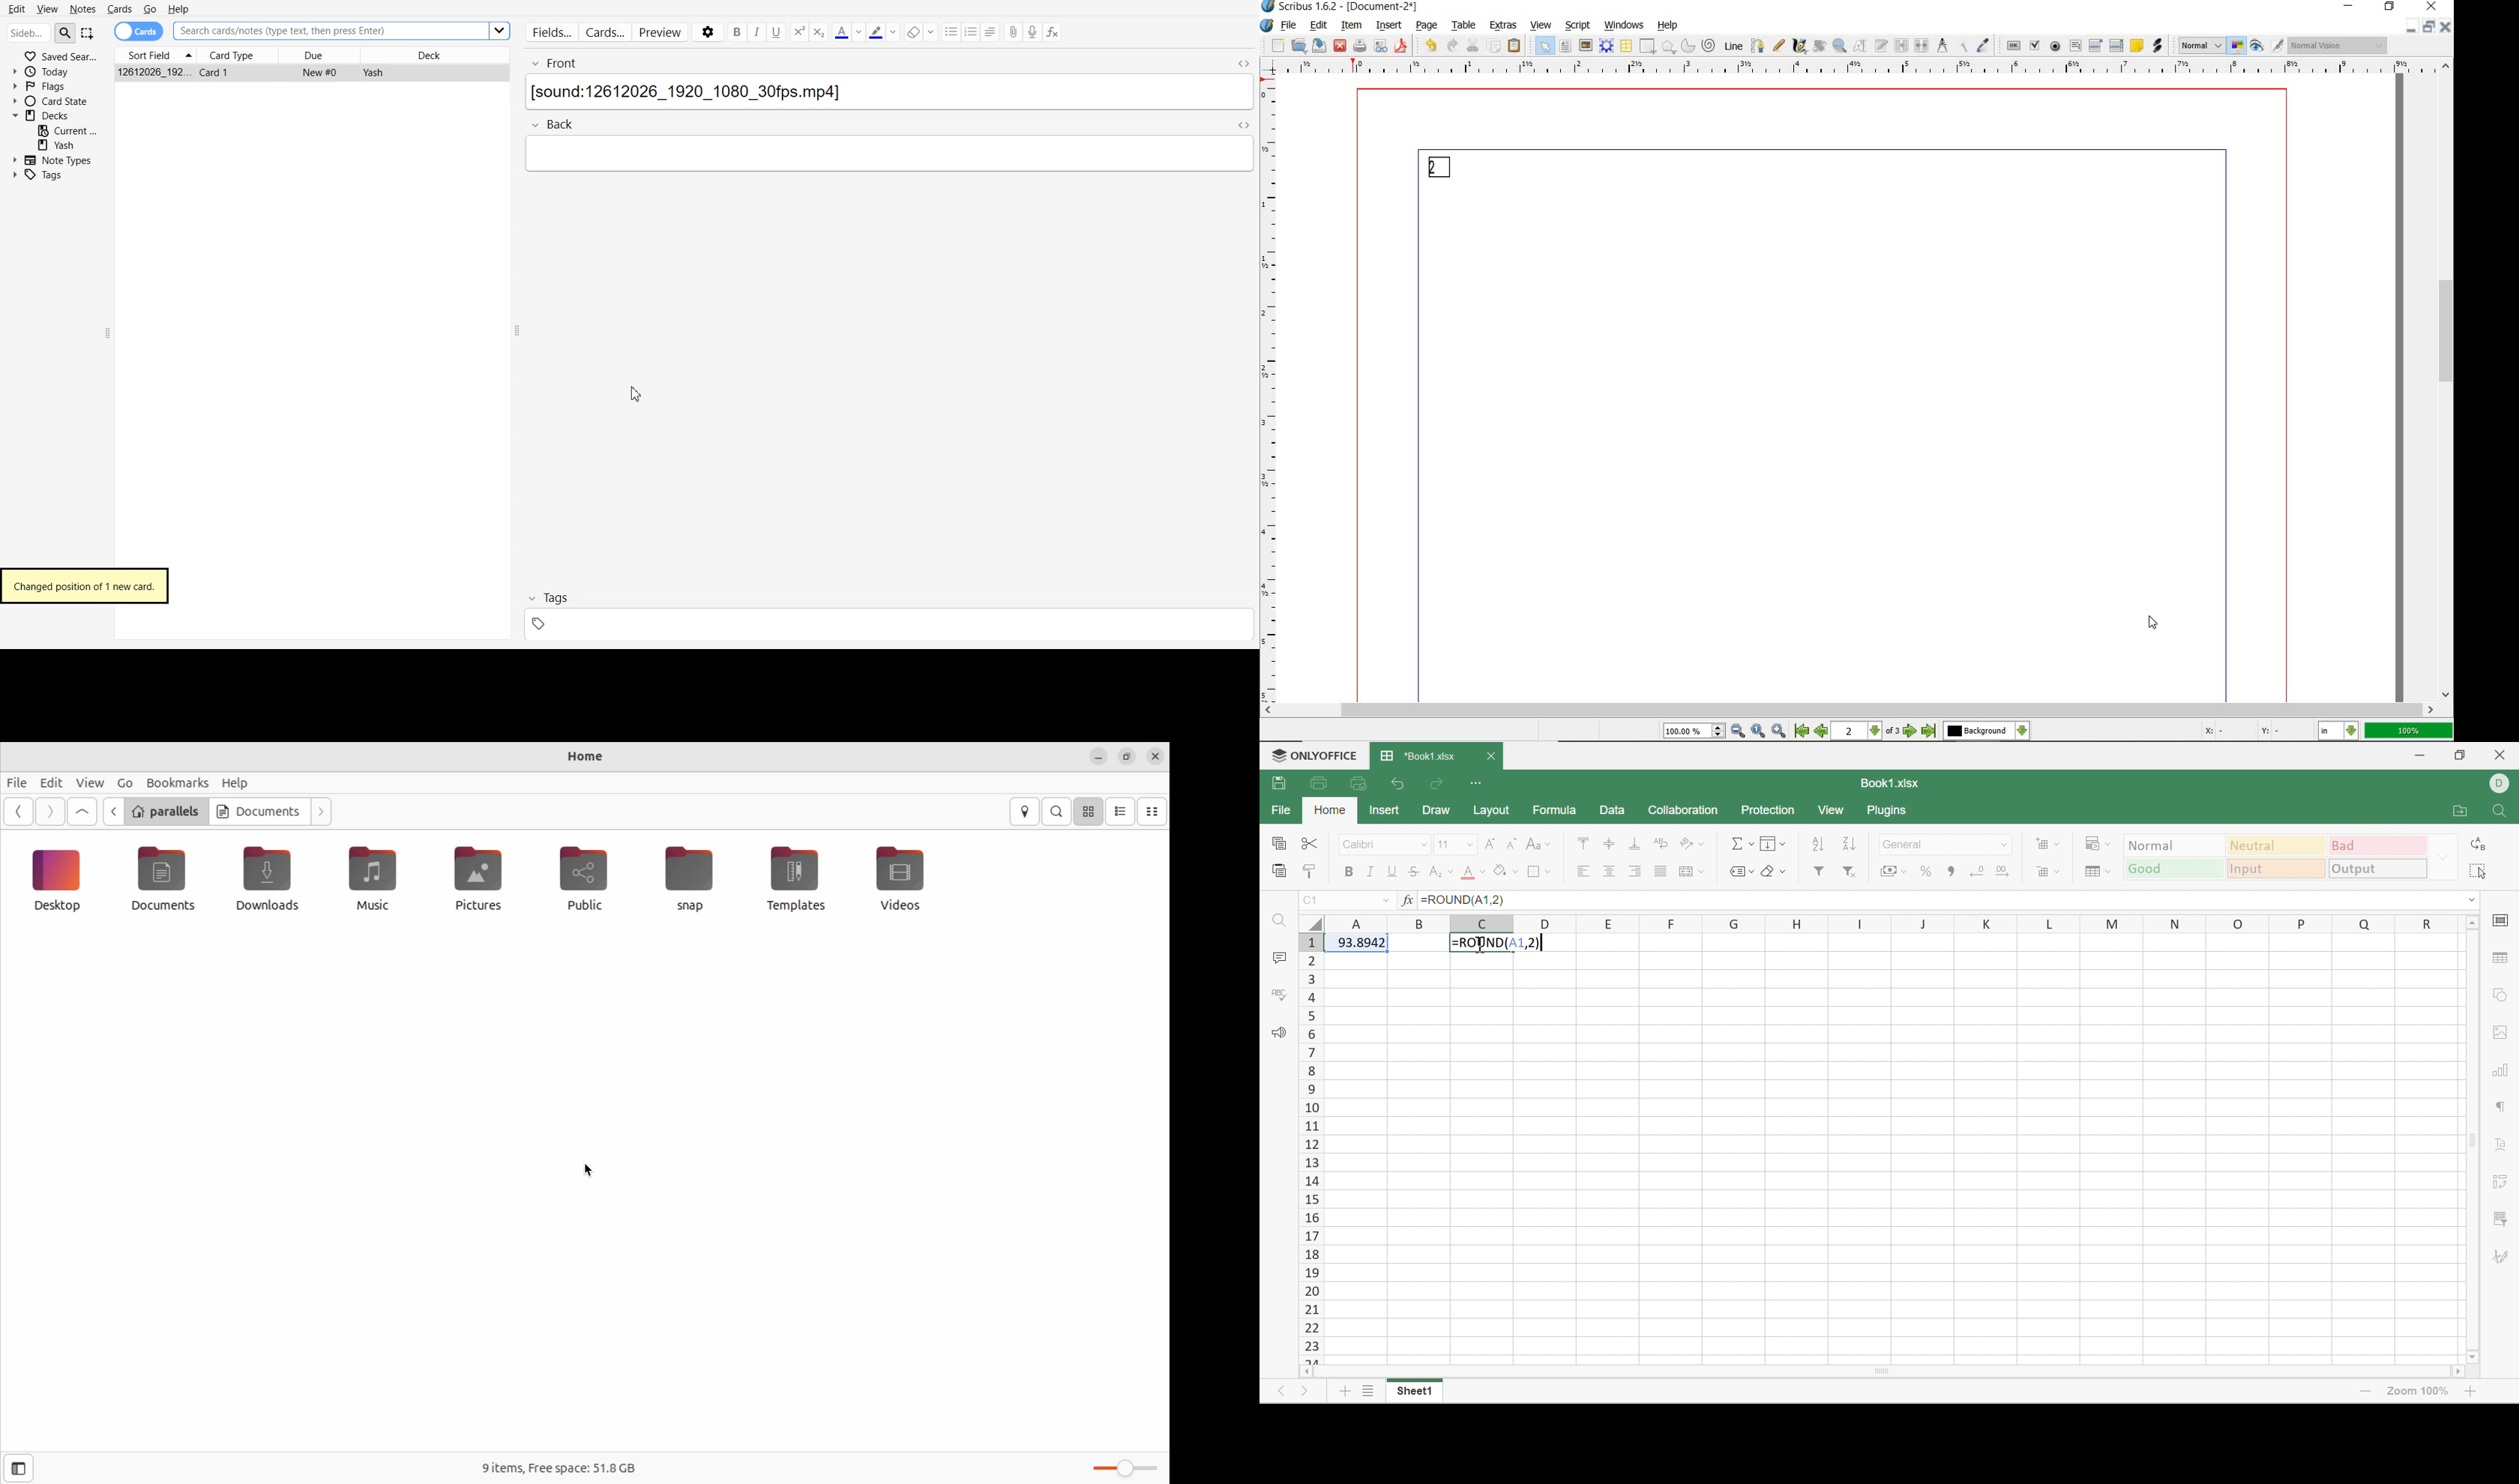 This screenshot has height=1484, width=2520. What do you see at coordinates (2339, 45) in the screenshot?
I see `visual appearance of the display` at bounding box center [2339, 45].